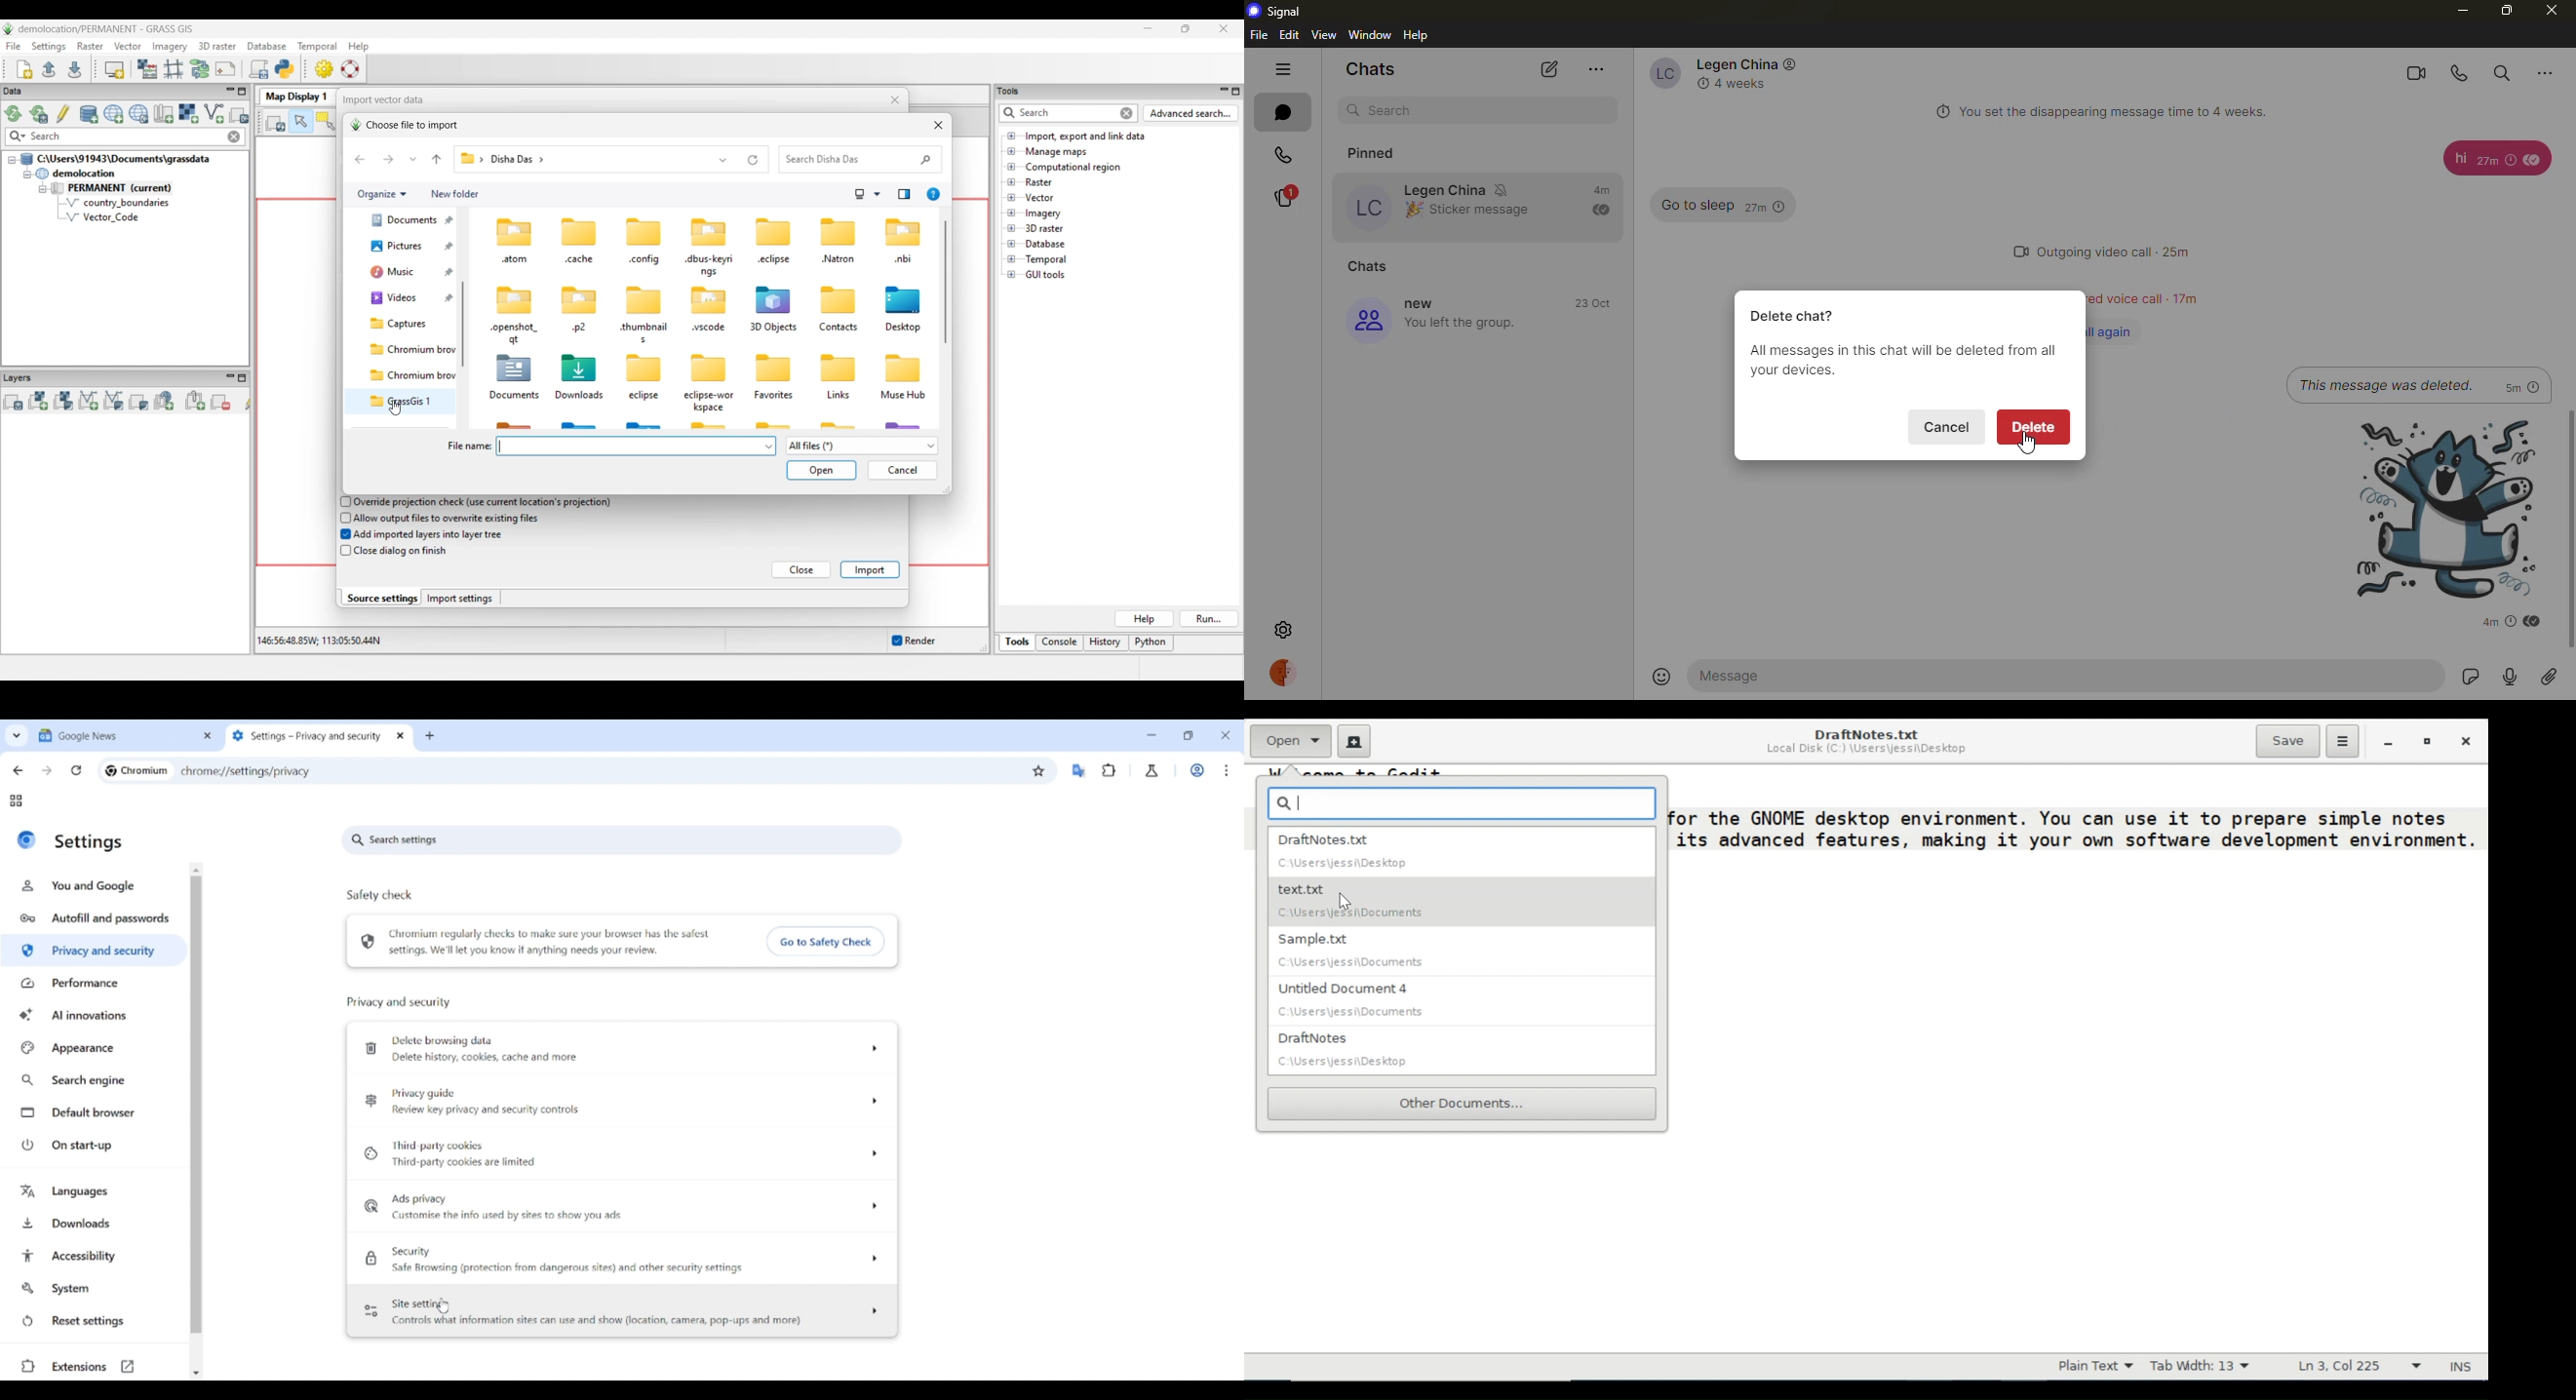  What do you see at coordinates (401, 736) in the screenshot?
I see `Close tab 2` at bounding box center [401, 736].